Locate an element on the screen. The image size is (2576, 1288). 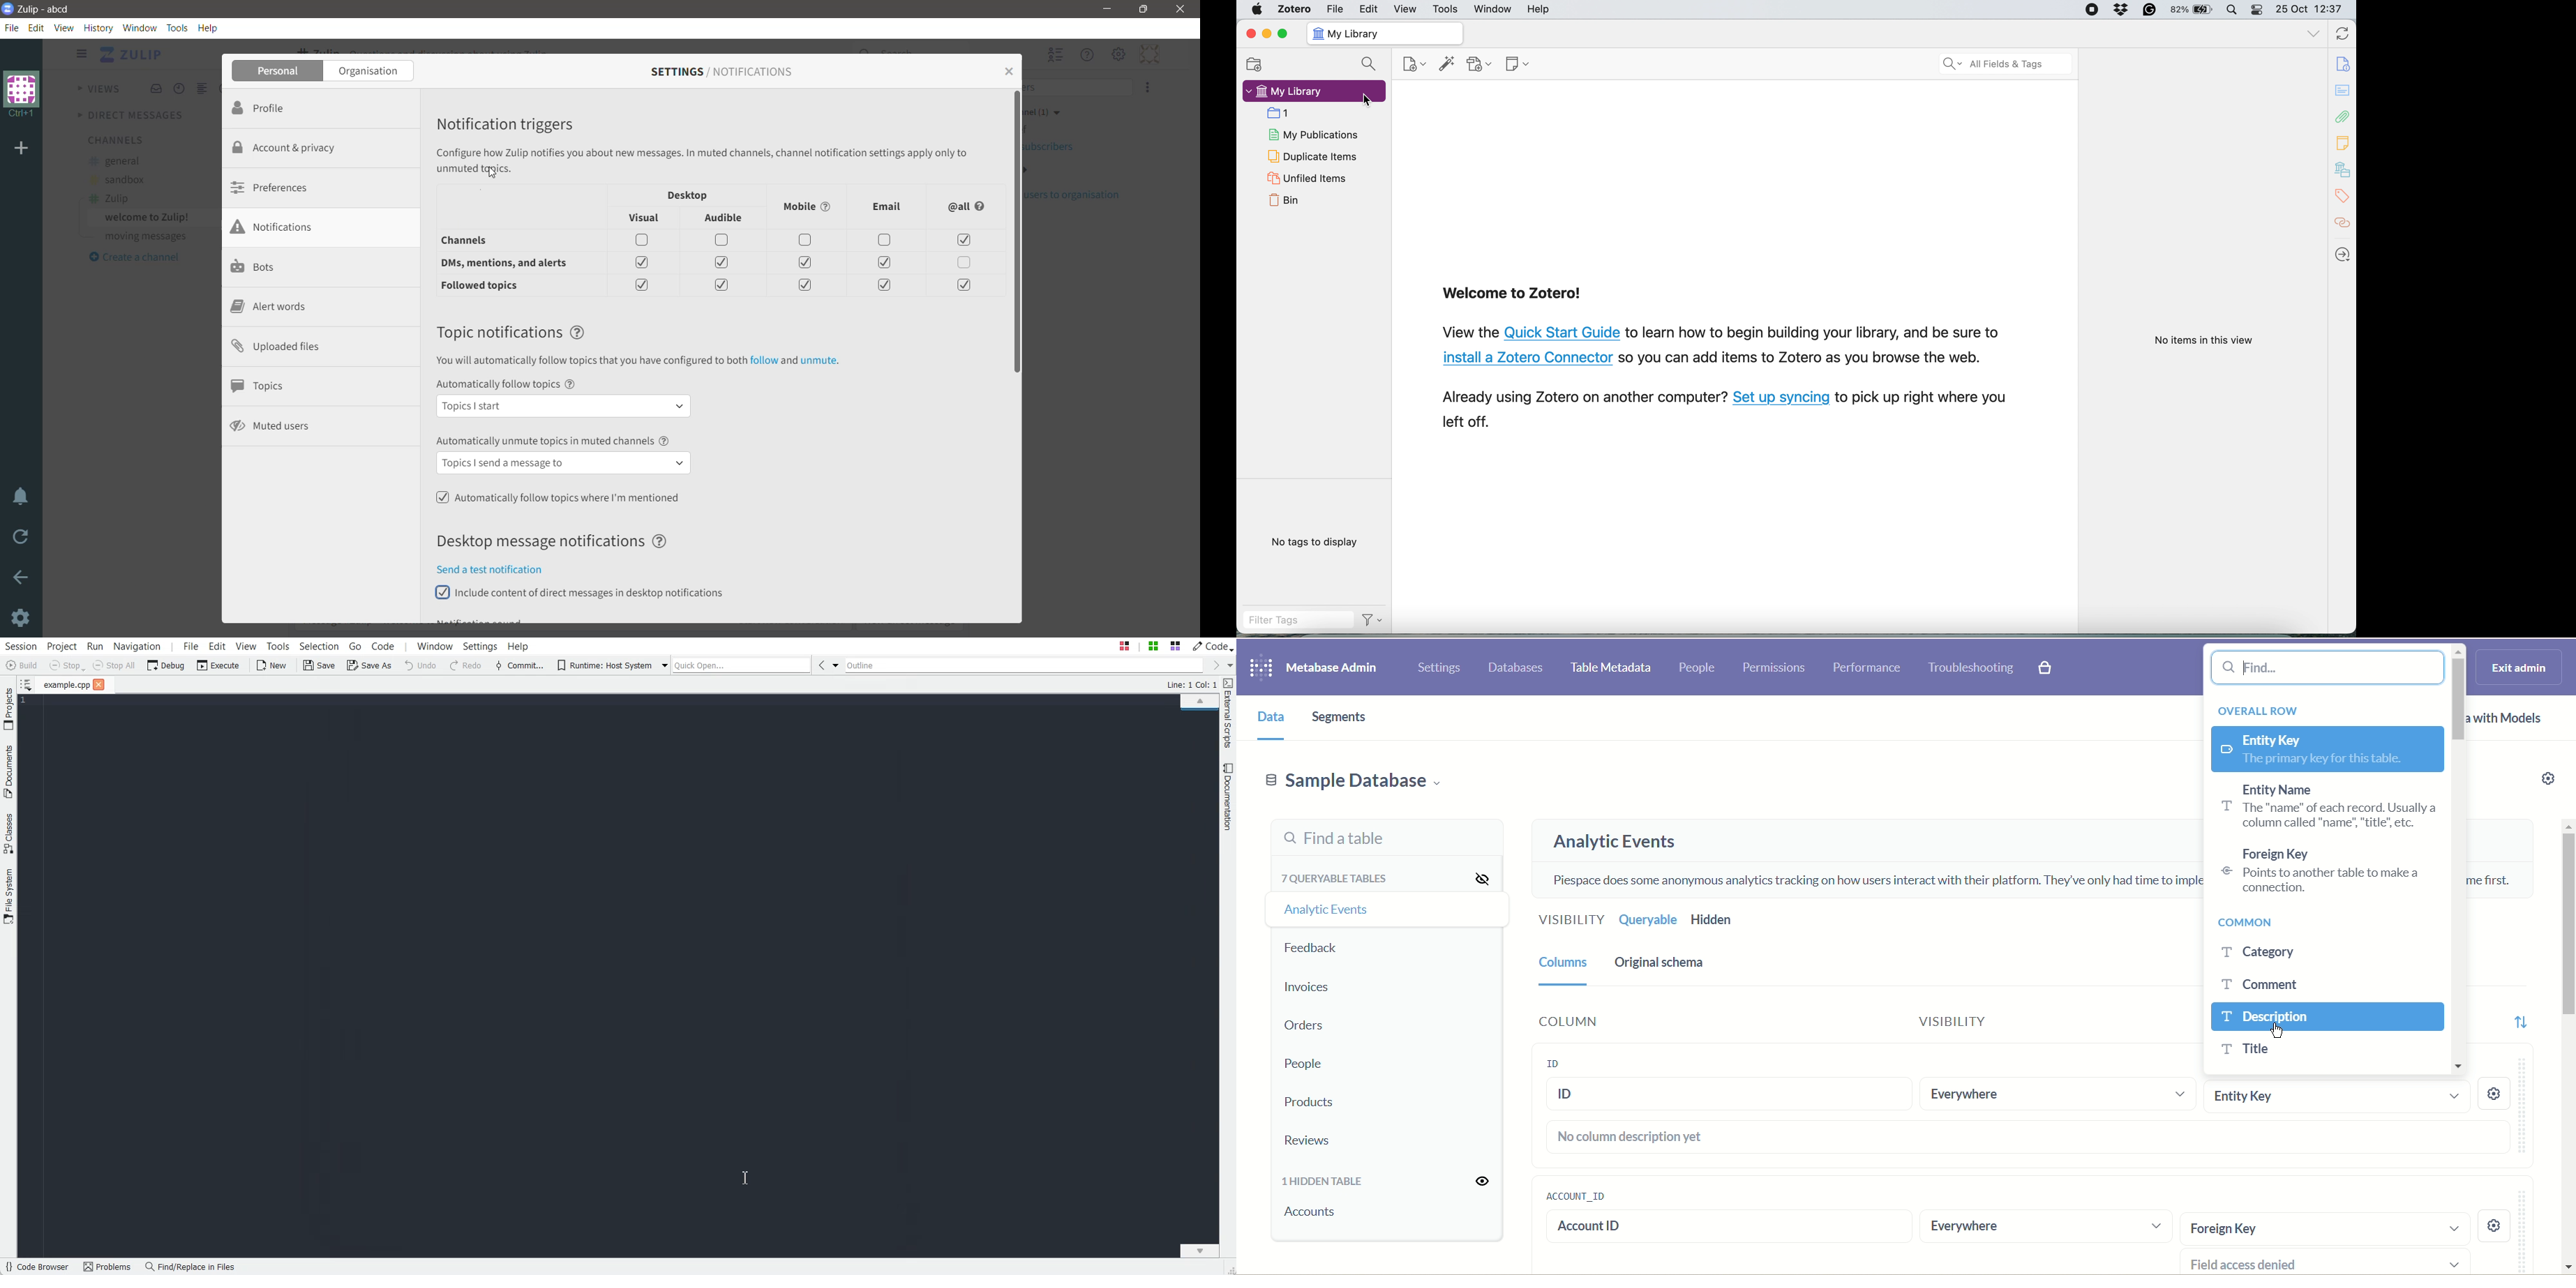
Topics is located at coordinates (263, 386).